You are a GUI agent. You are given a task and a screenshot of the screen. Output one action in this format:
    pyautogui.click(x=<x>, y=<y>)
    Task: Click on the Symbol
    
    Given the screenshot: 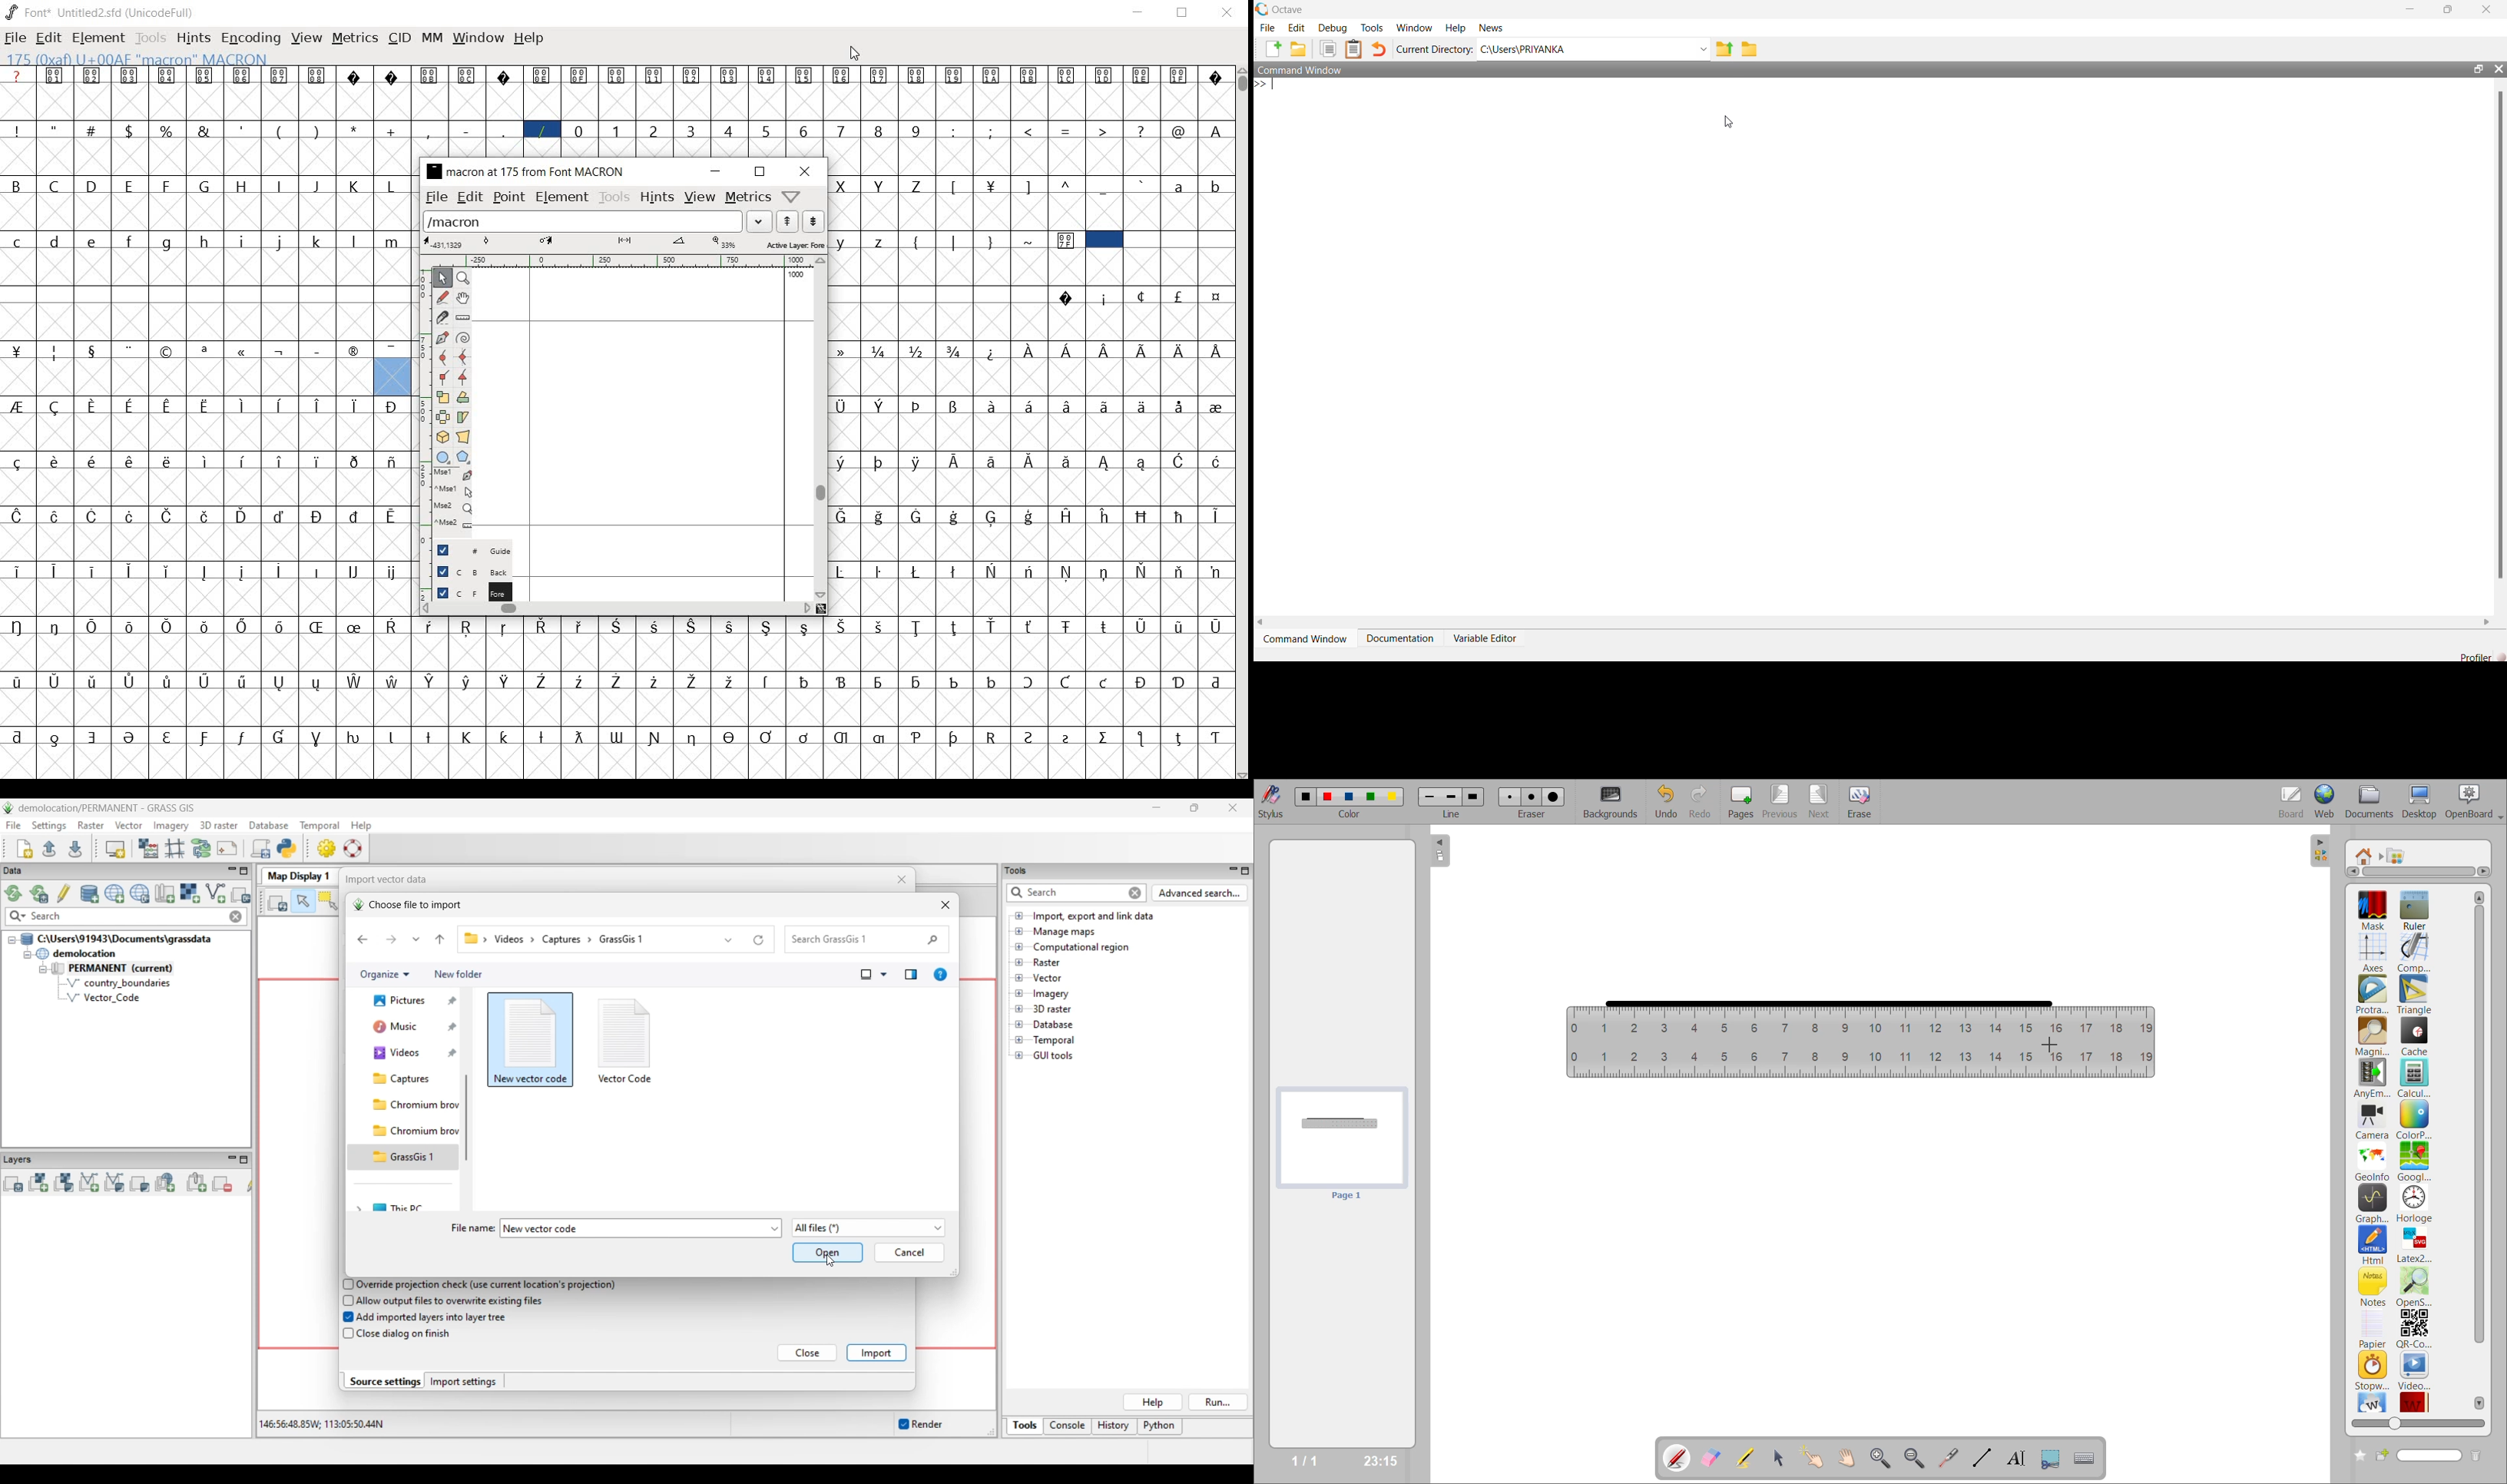 What is the action you would take?
    pyautogui.click(x=206, y=736)
    